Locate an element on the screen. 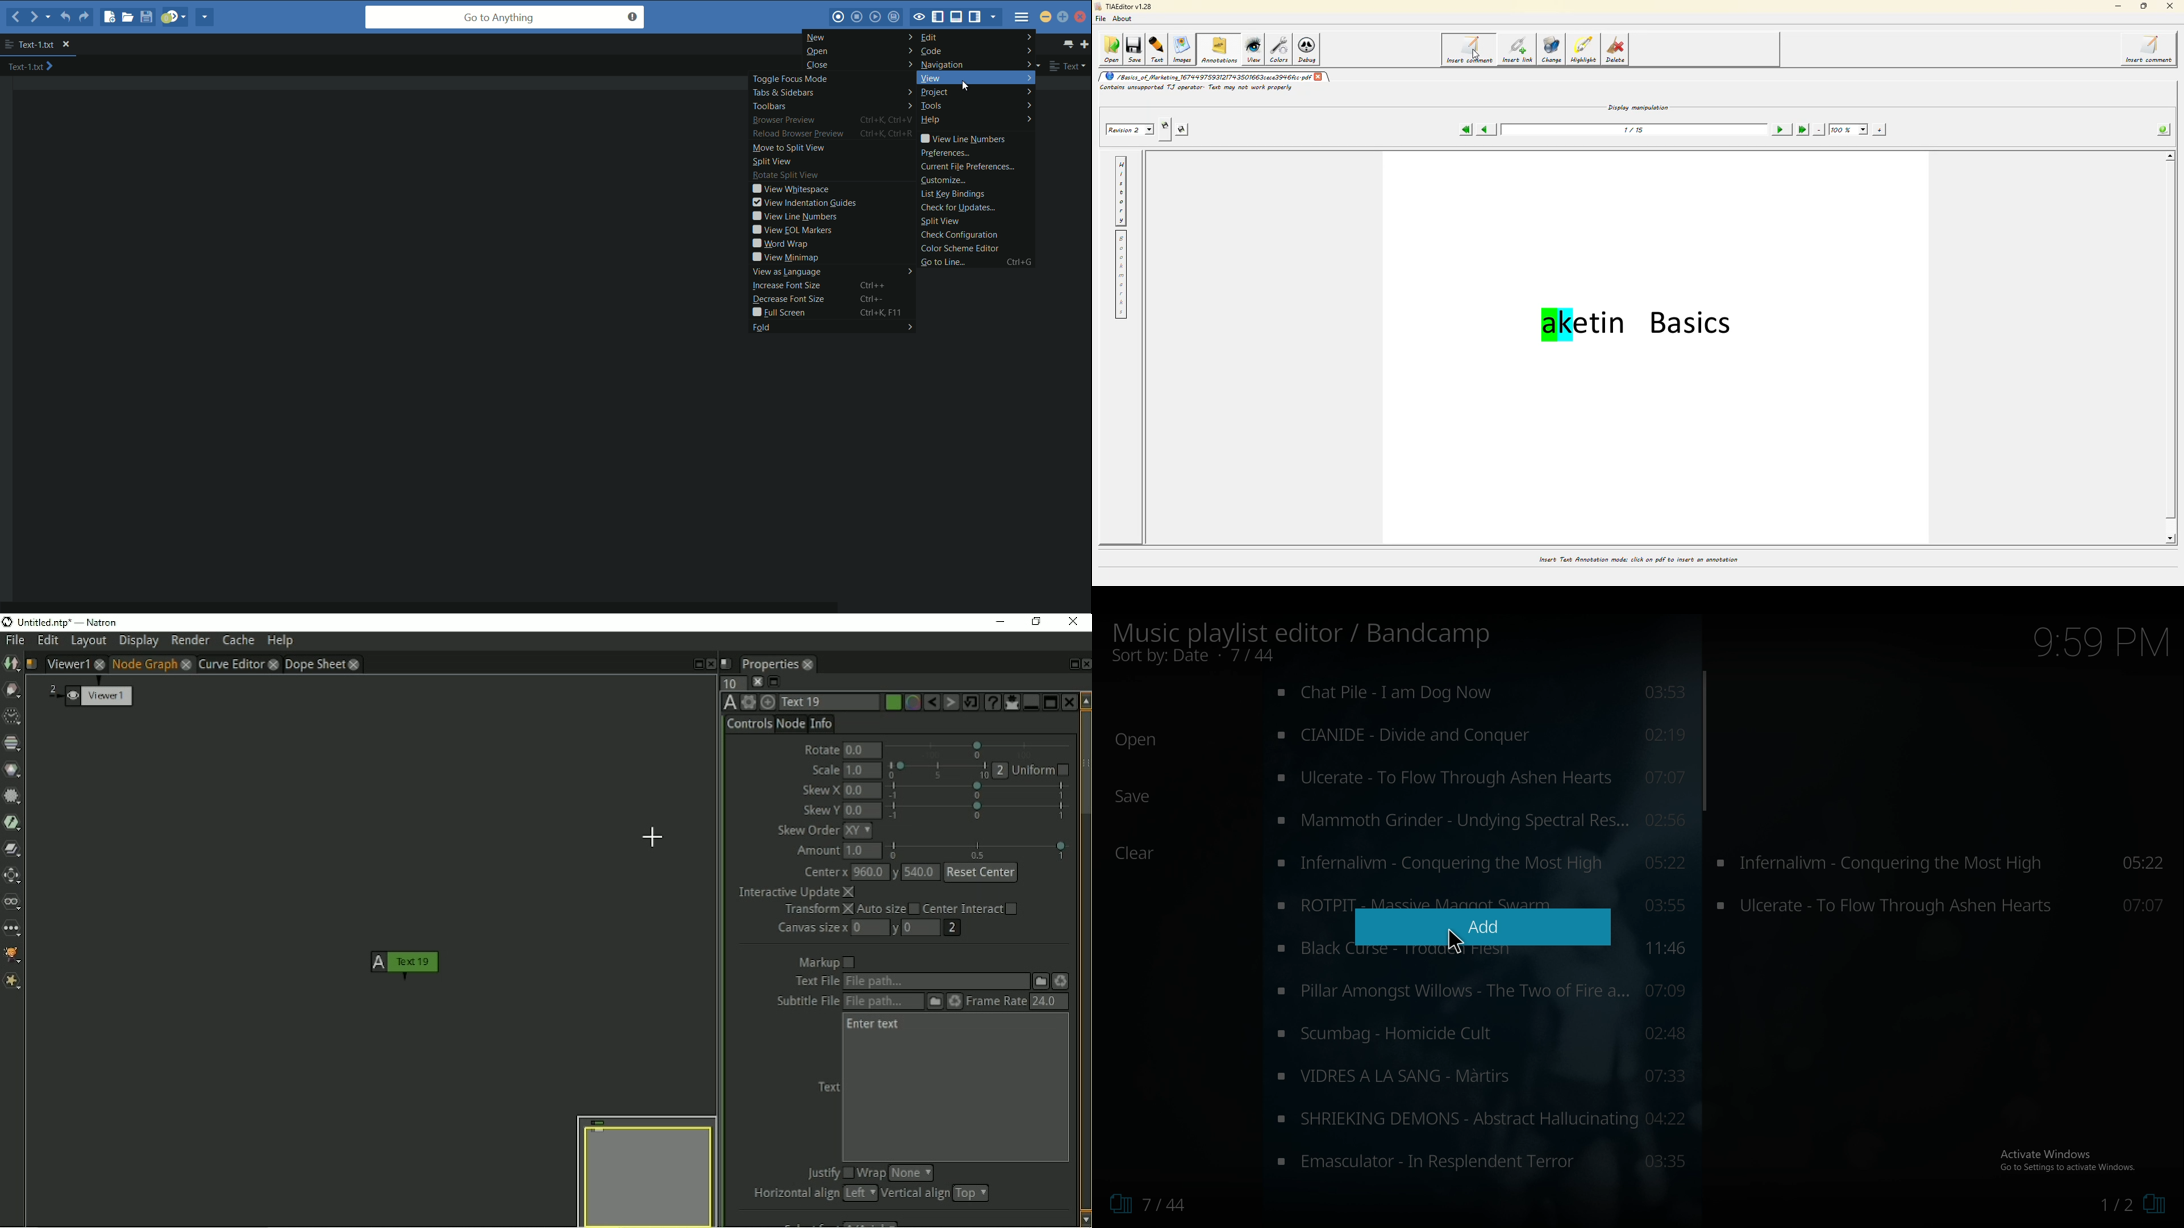 Image resolution: width=2184 pixels, height=1232 pixels. check for updates is located at coordinates (959, 207).